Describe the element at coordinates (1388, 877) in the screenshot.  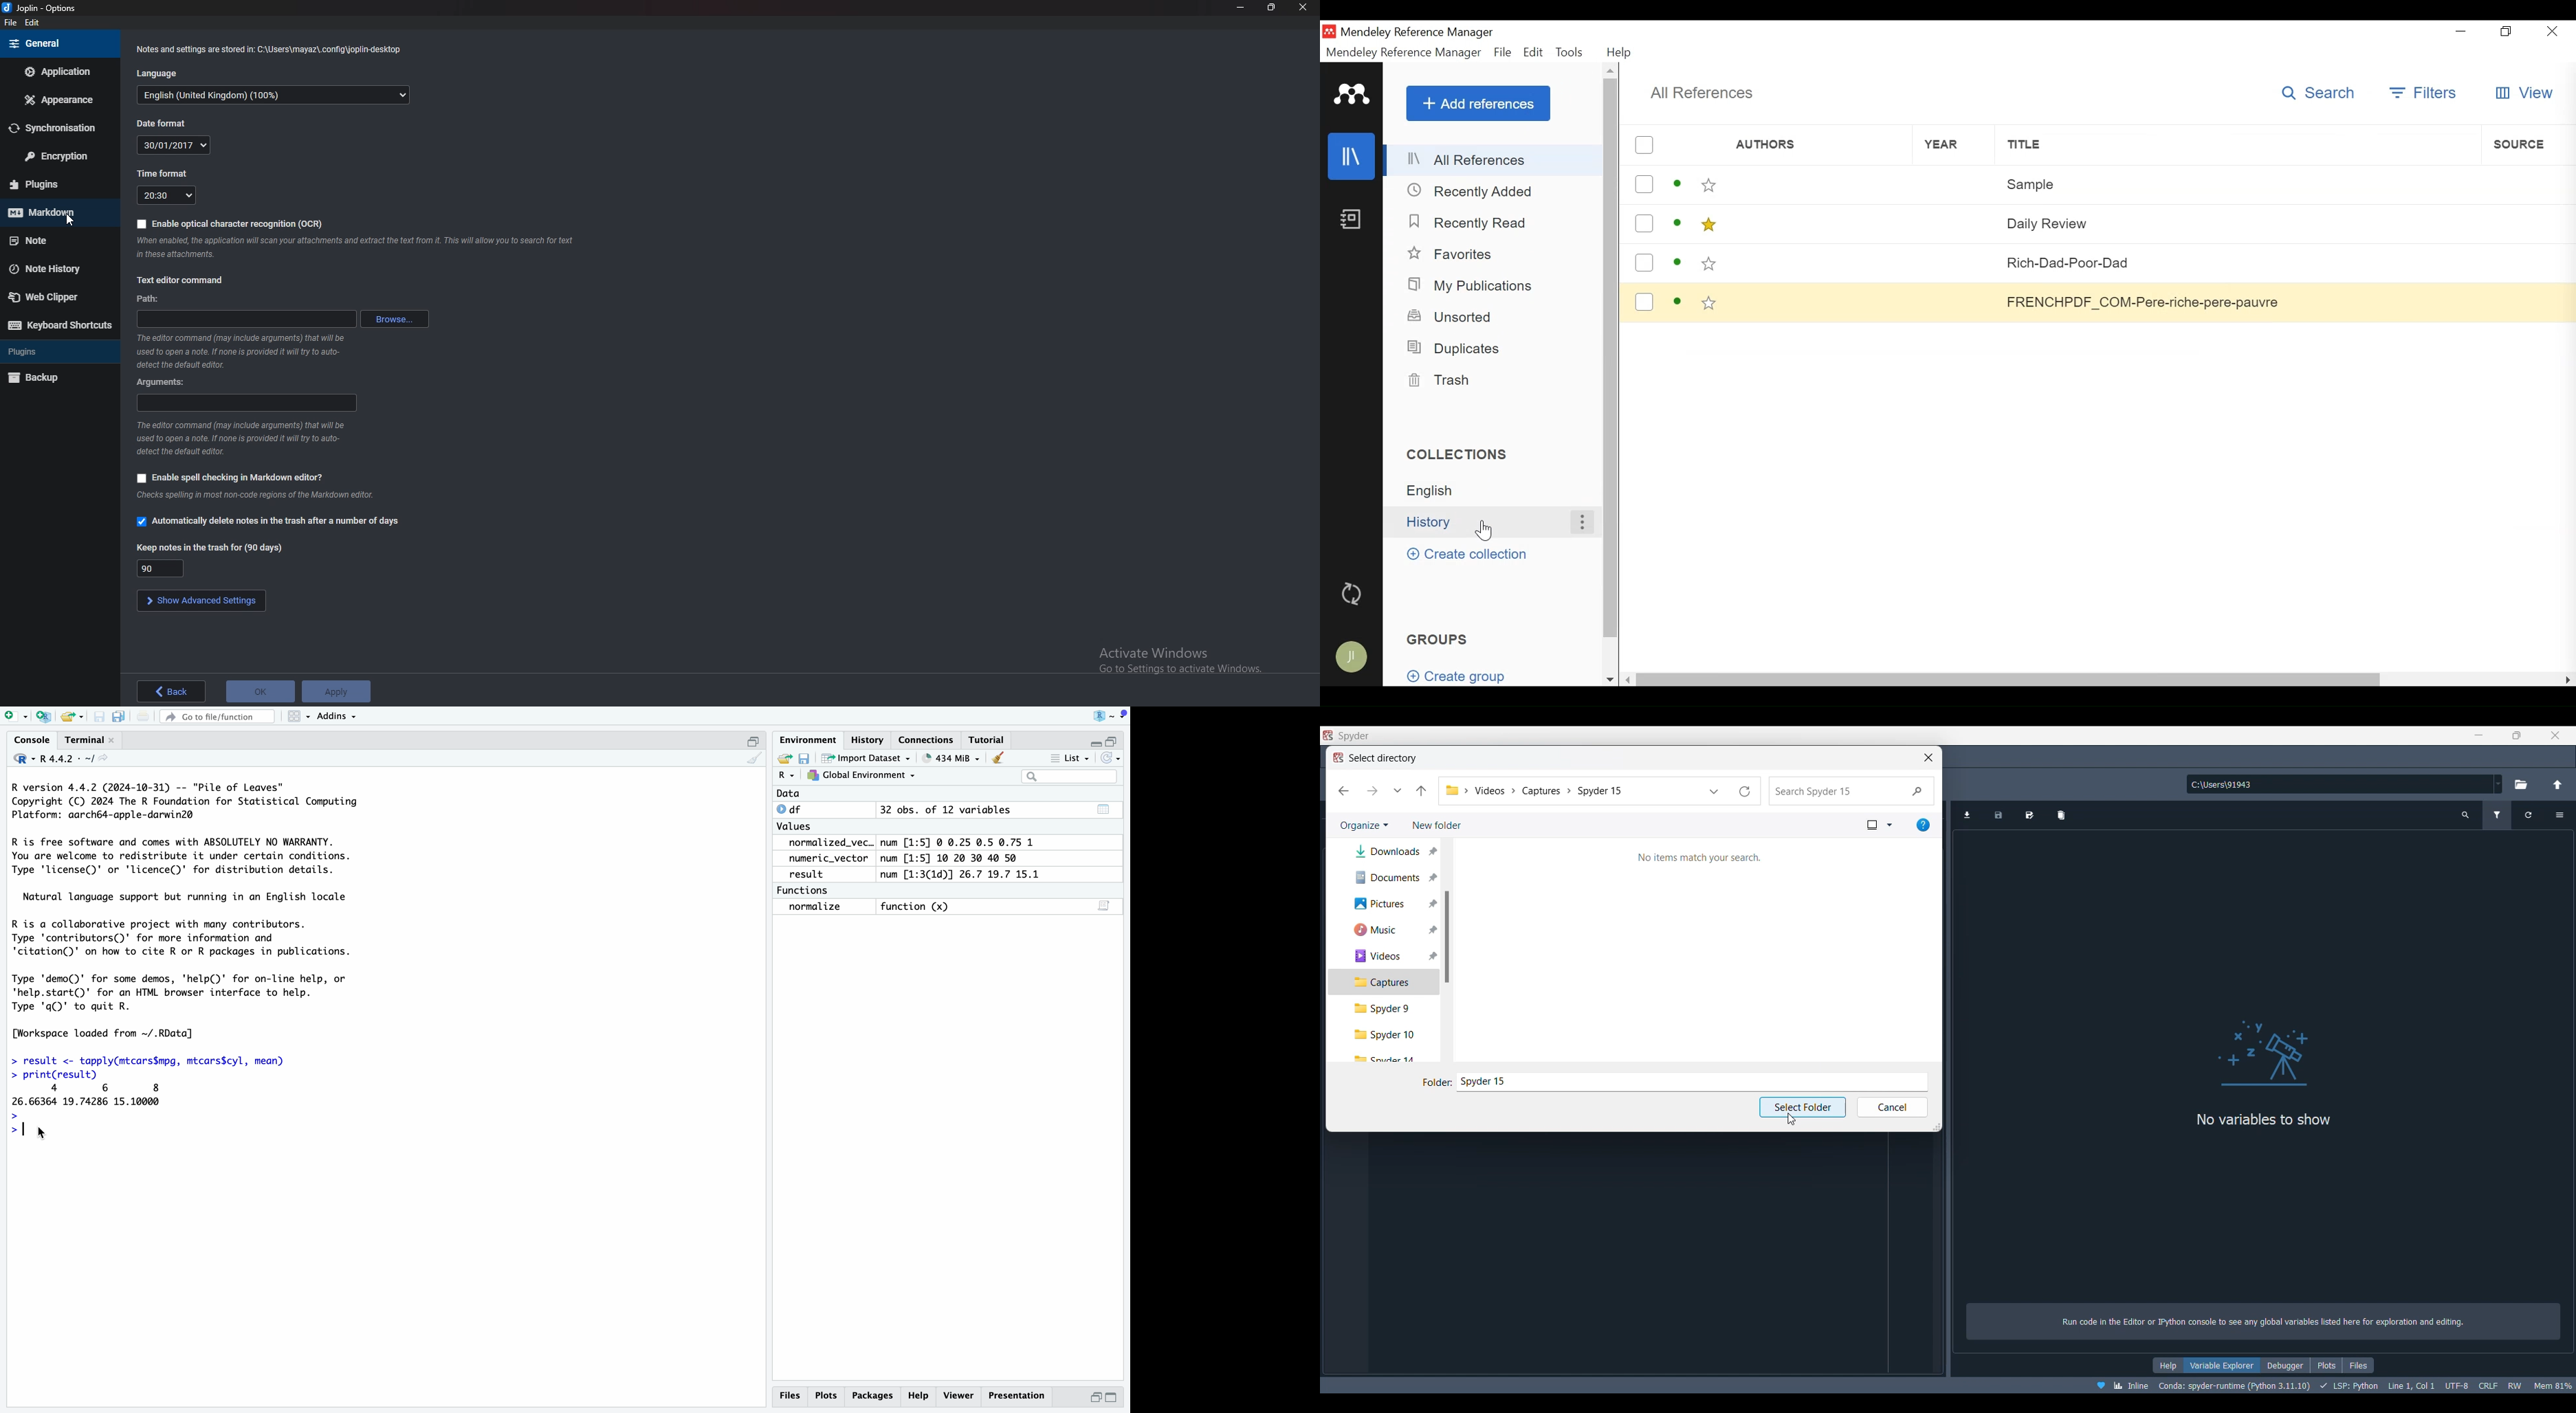
I see `Documents` at that location.